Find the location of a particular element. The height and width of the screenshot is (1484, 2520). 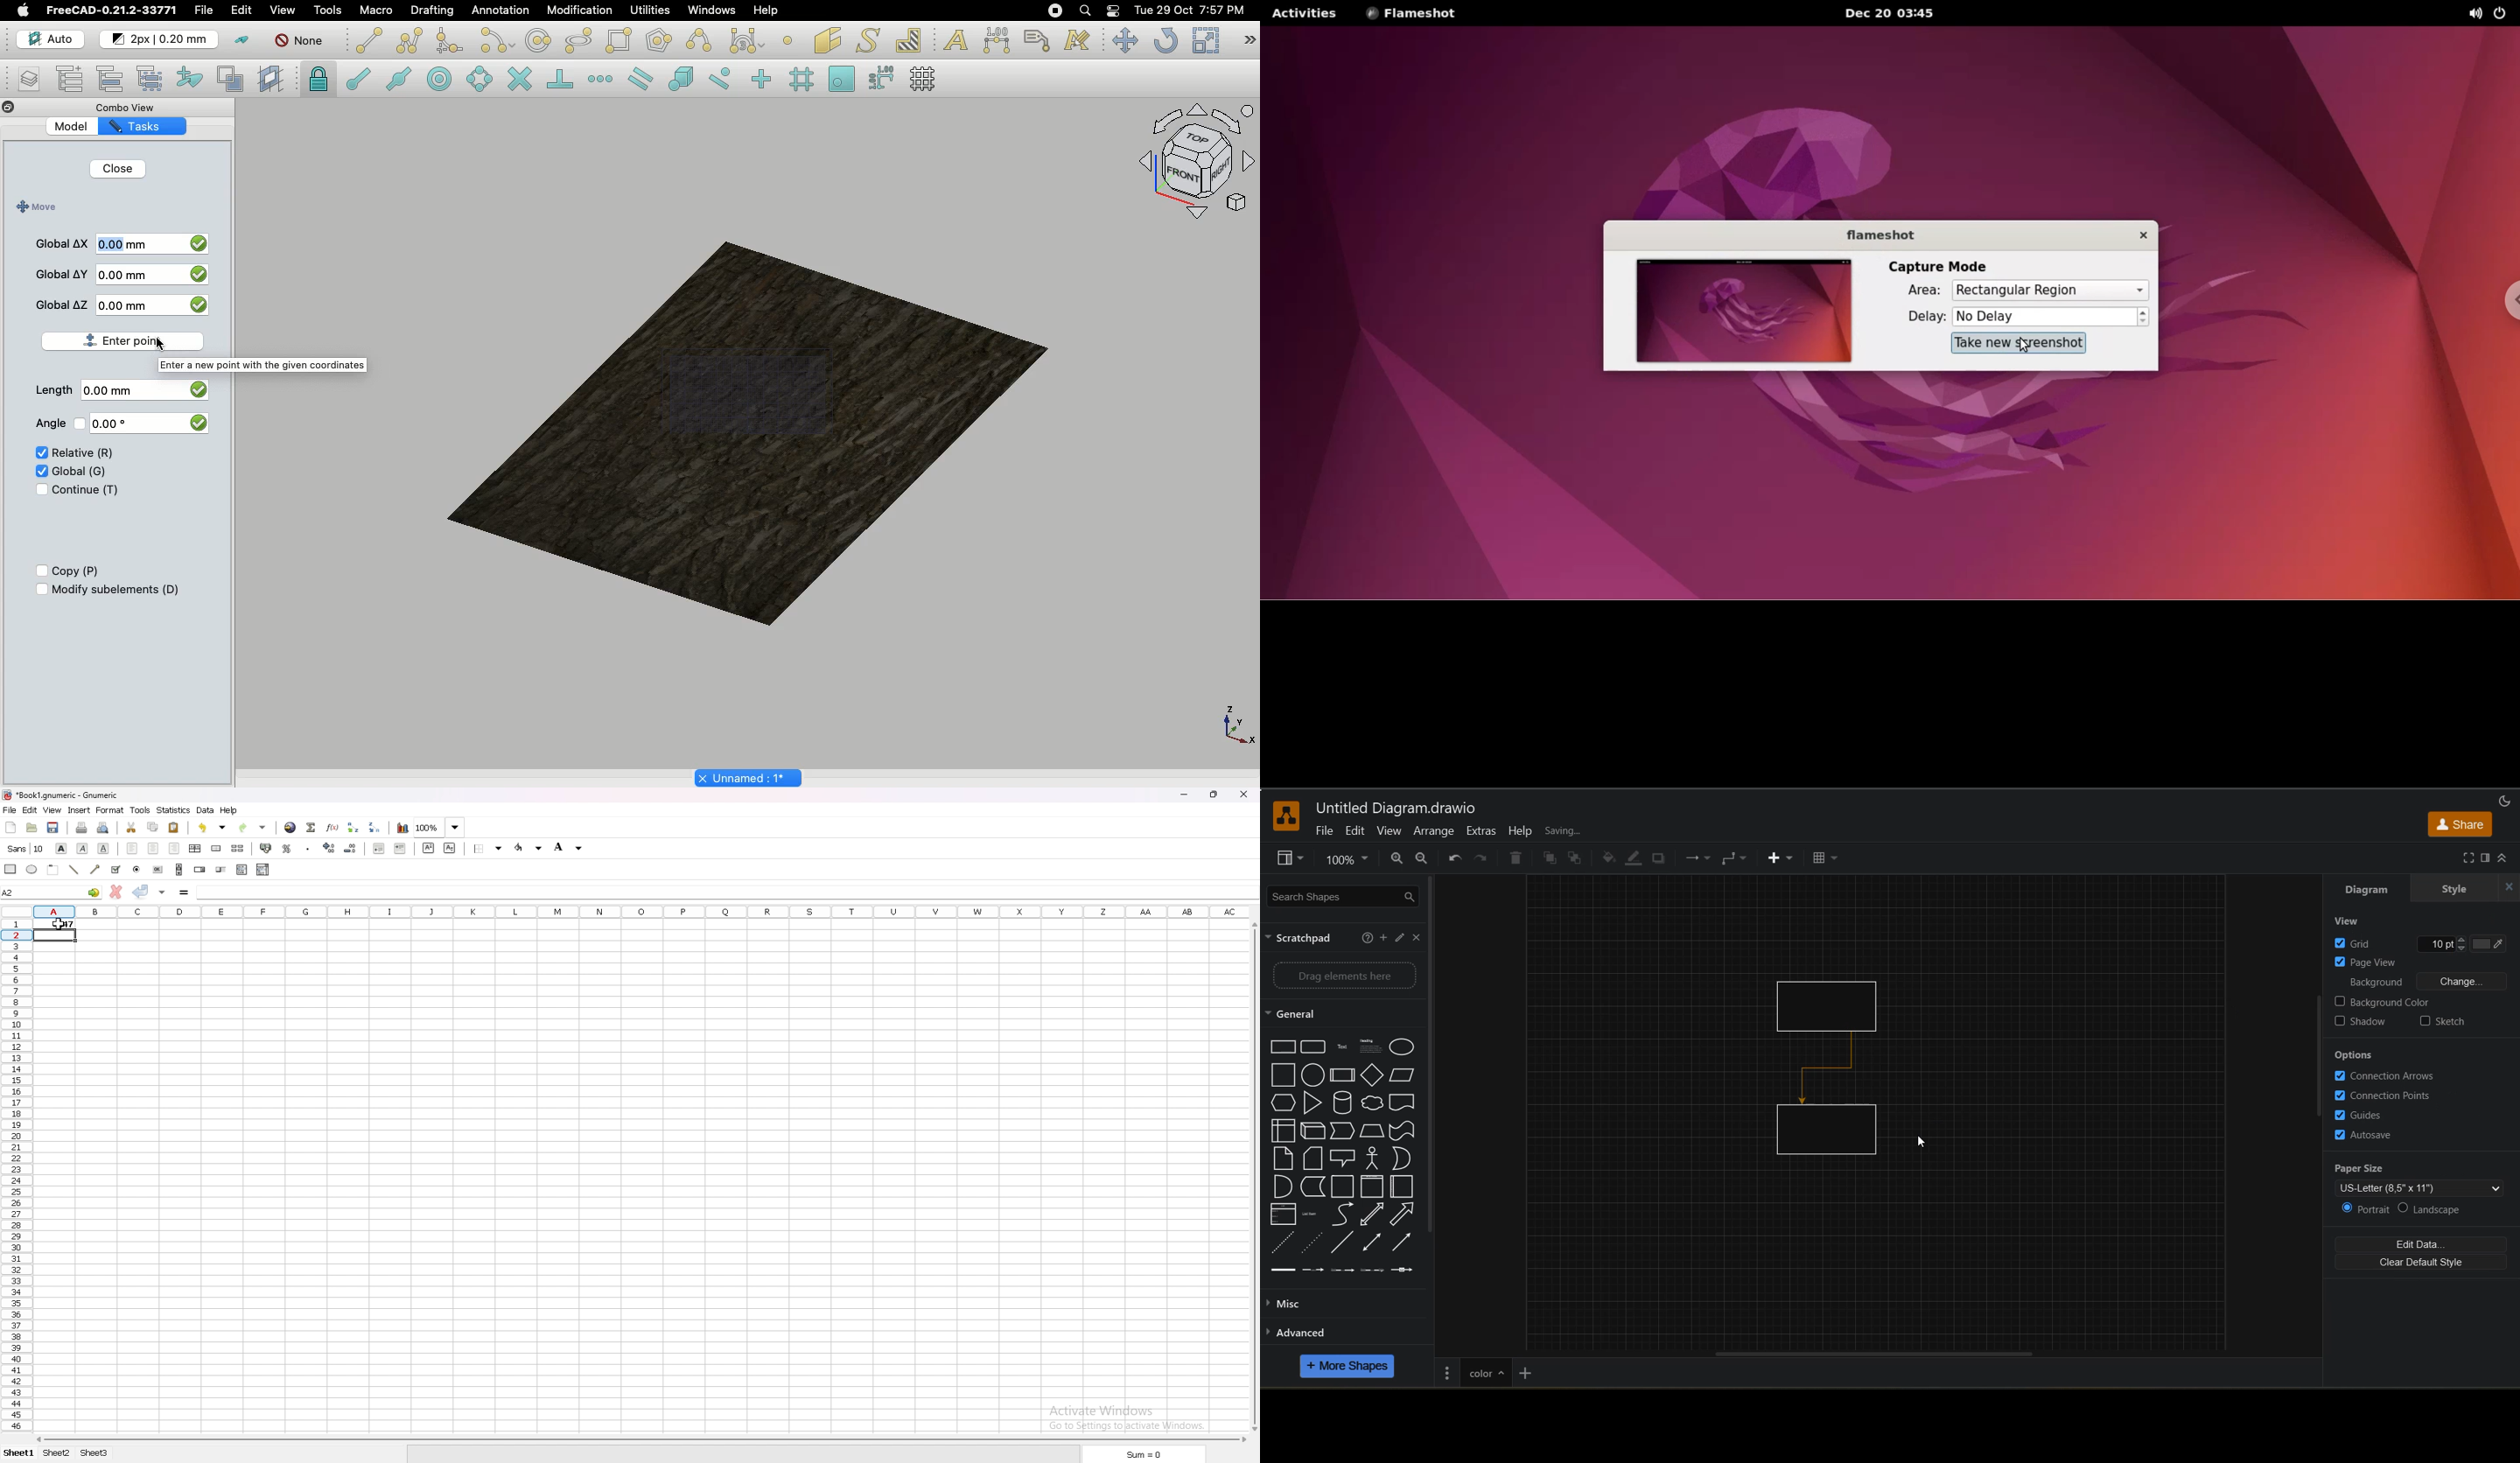

Dotted line is located at coordinates (1312, 1243).